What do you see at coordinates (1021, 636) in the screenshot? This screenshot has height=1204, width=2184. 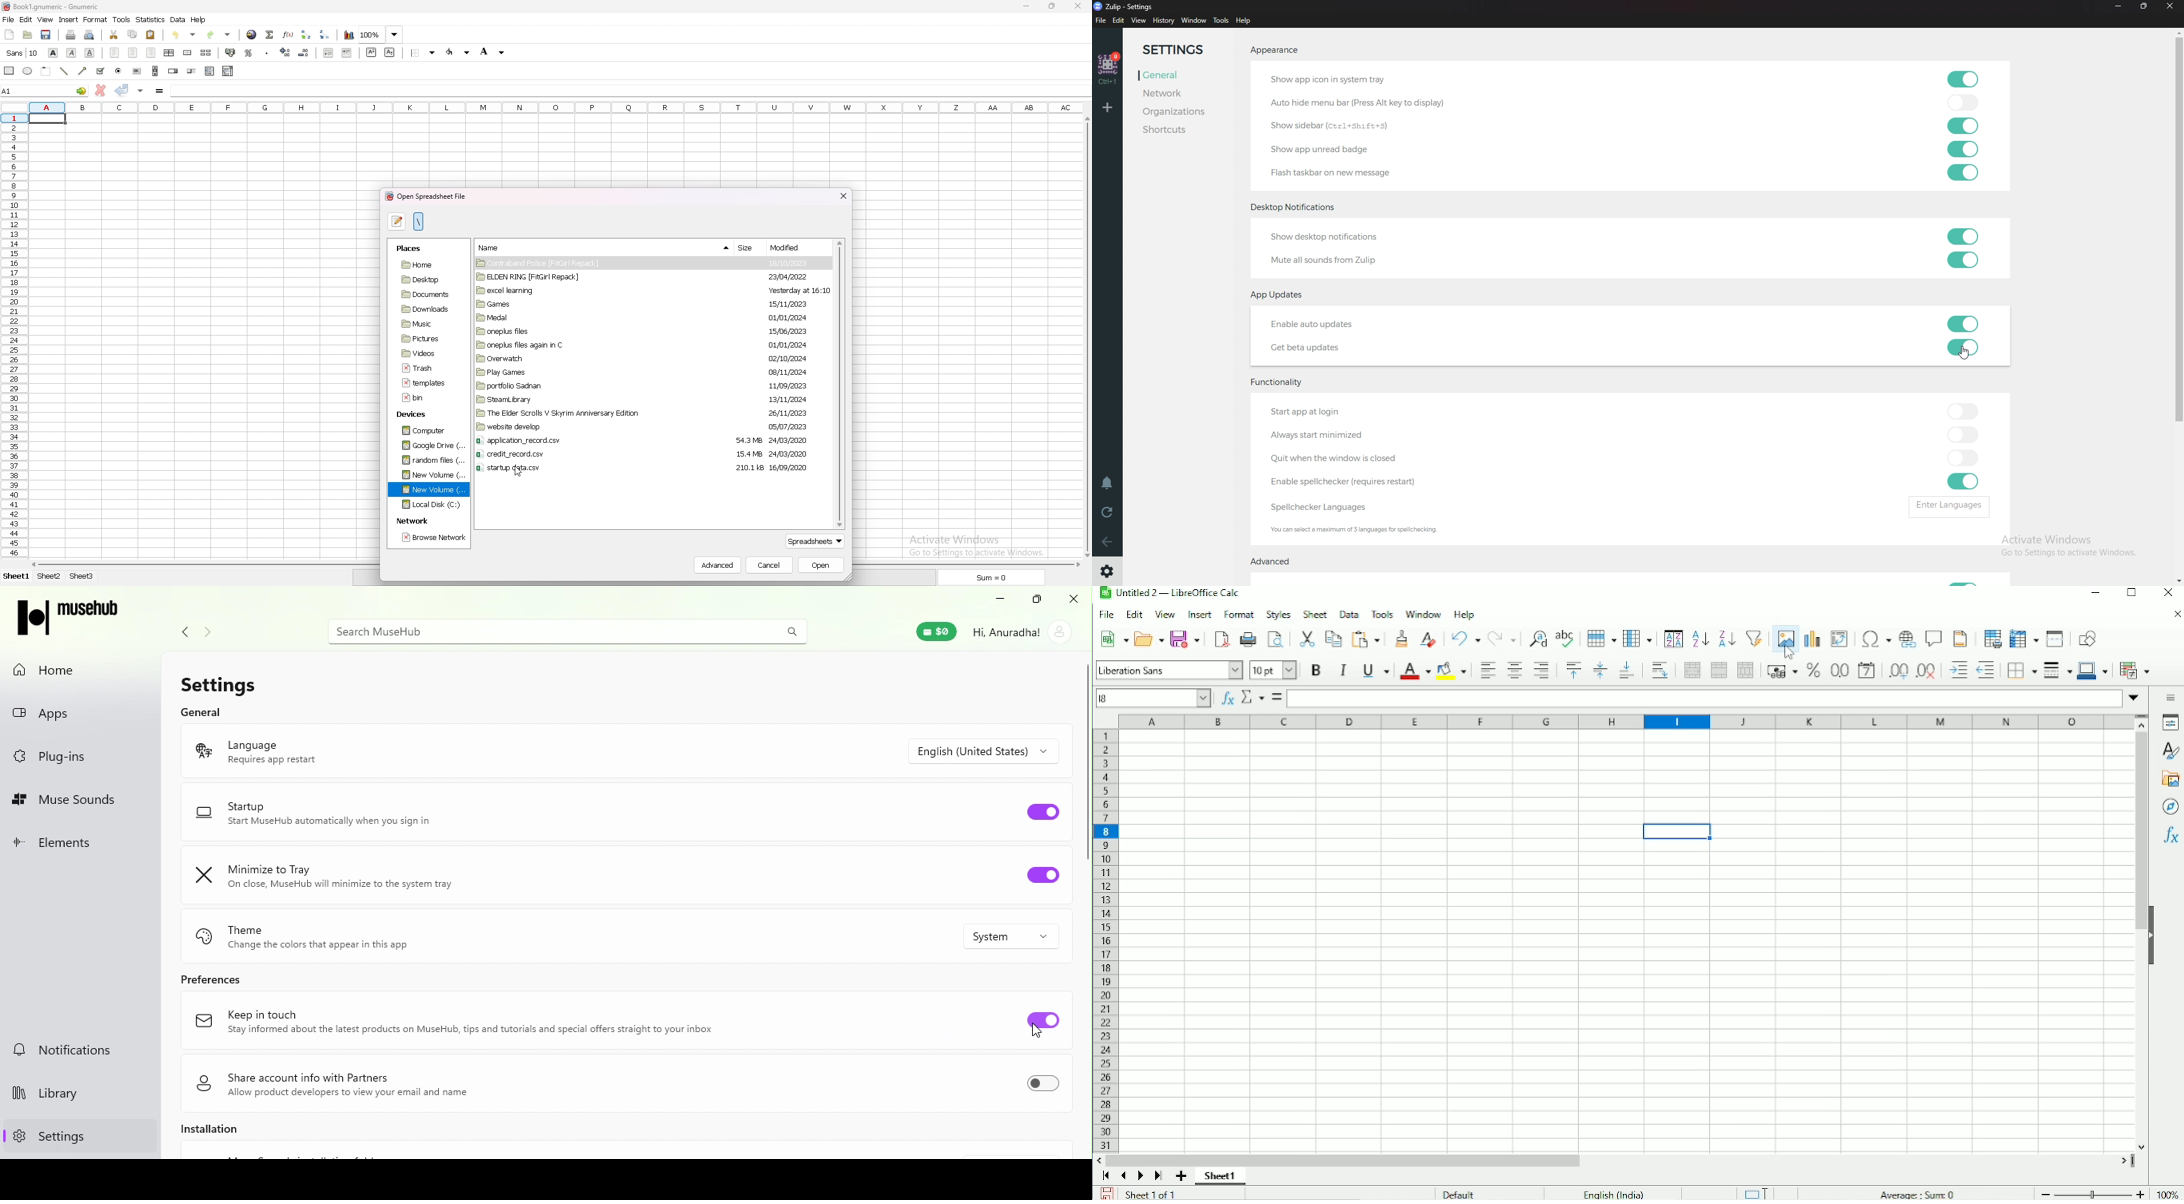 I see `Account` at bounding box center [1021, 636].